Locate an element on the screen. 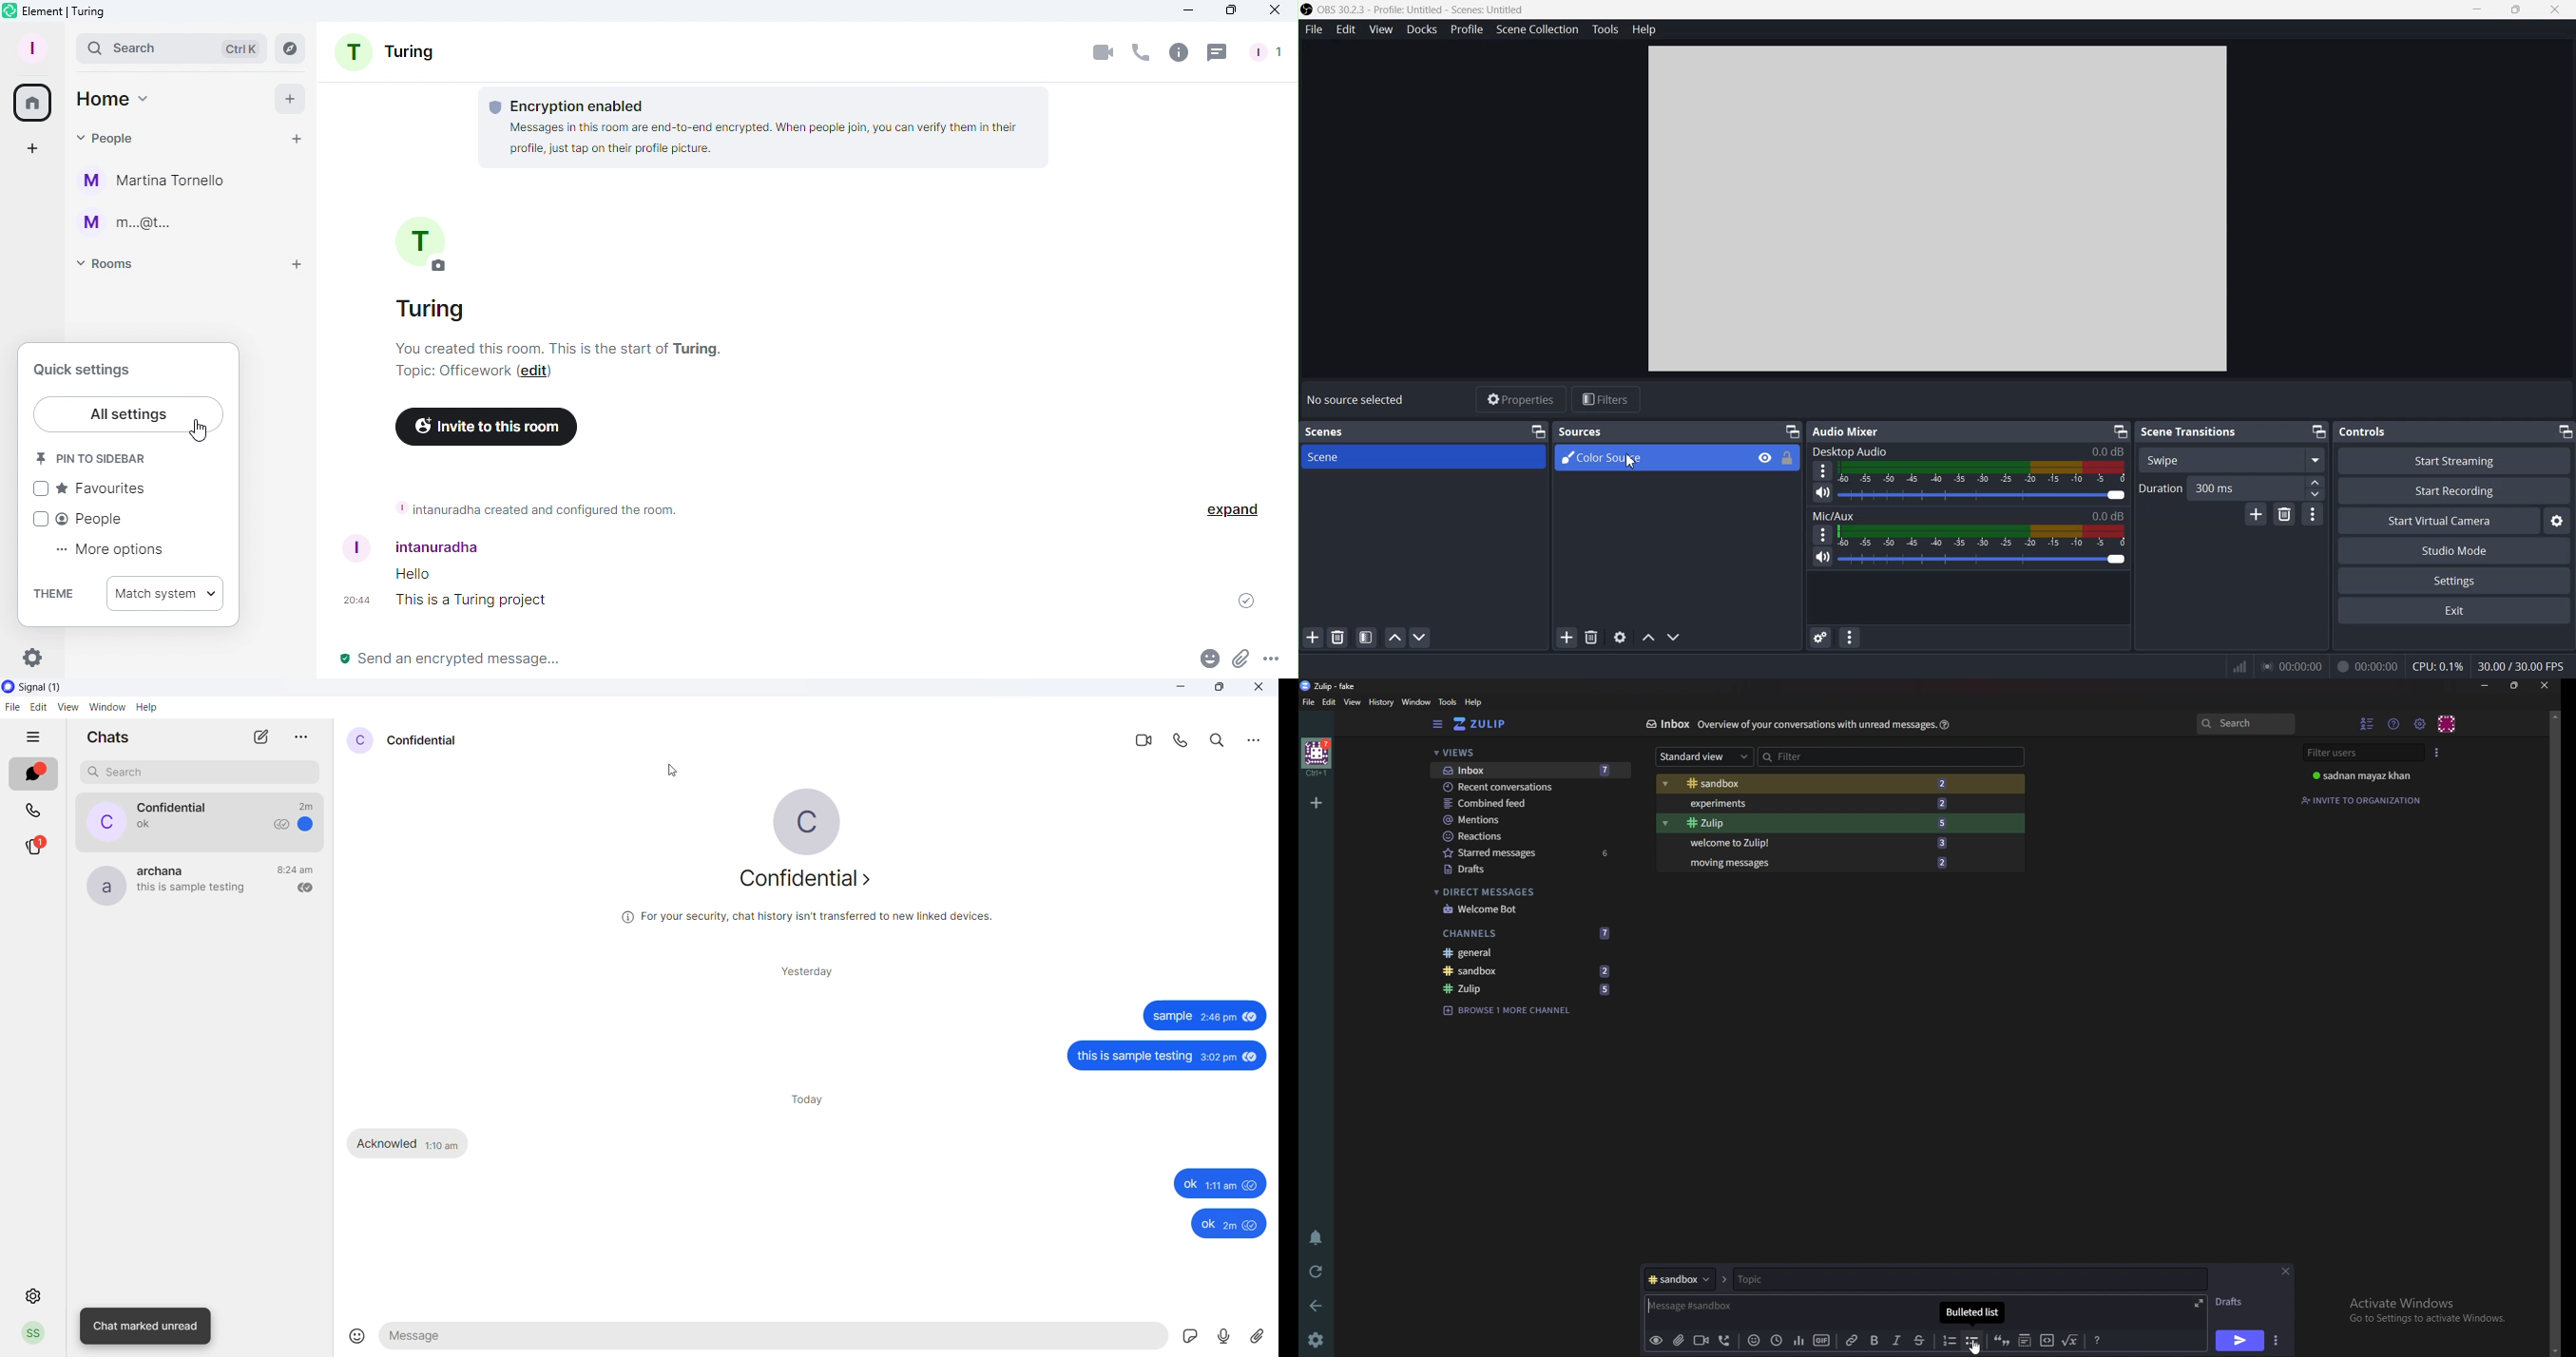 The height and width of the screenshot is (1372, 2576). Minimize is located at coordinates (2478, 10).